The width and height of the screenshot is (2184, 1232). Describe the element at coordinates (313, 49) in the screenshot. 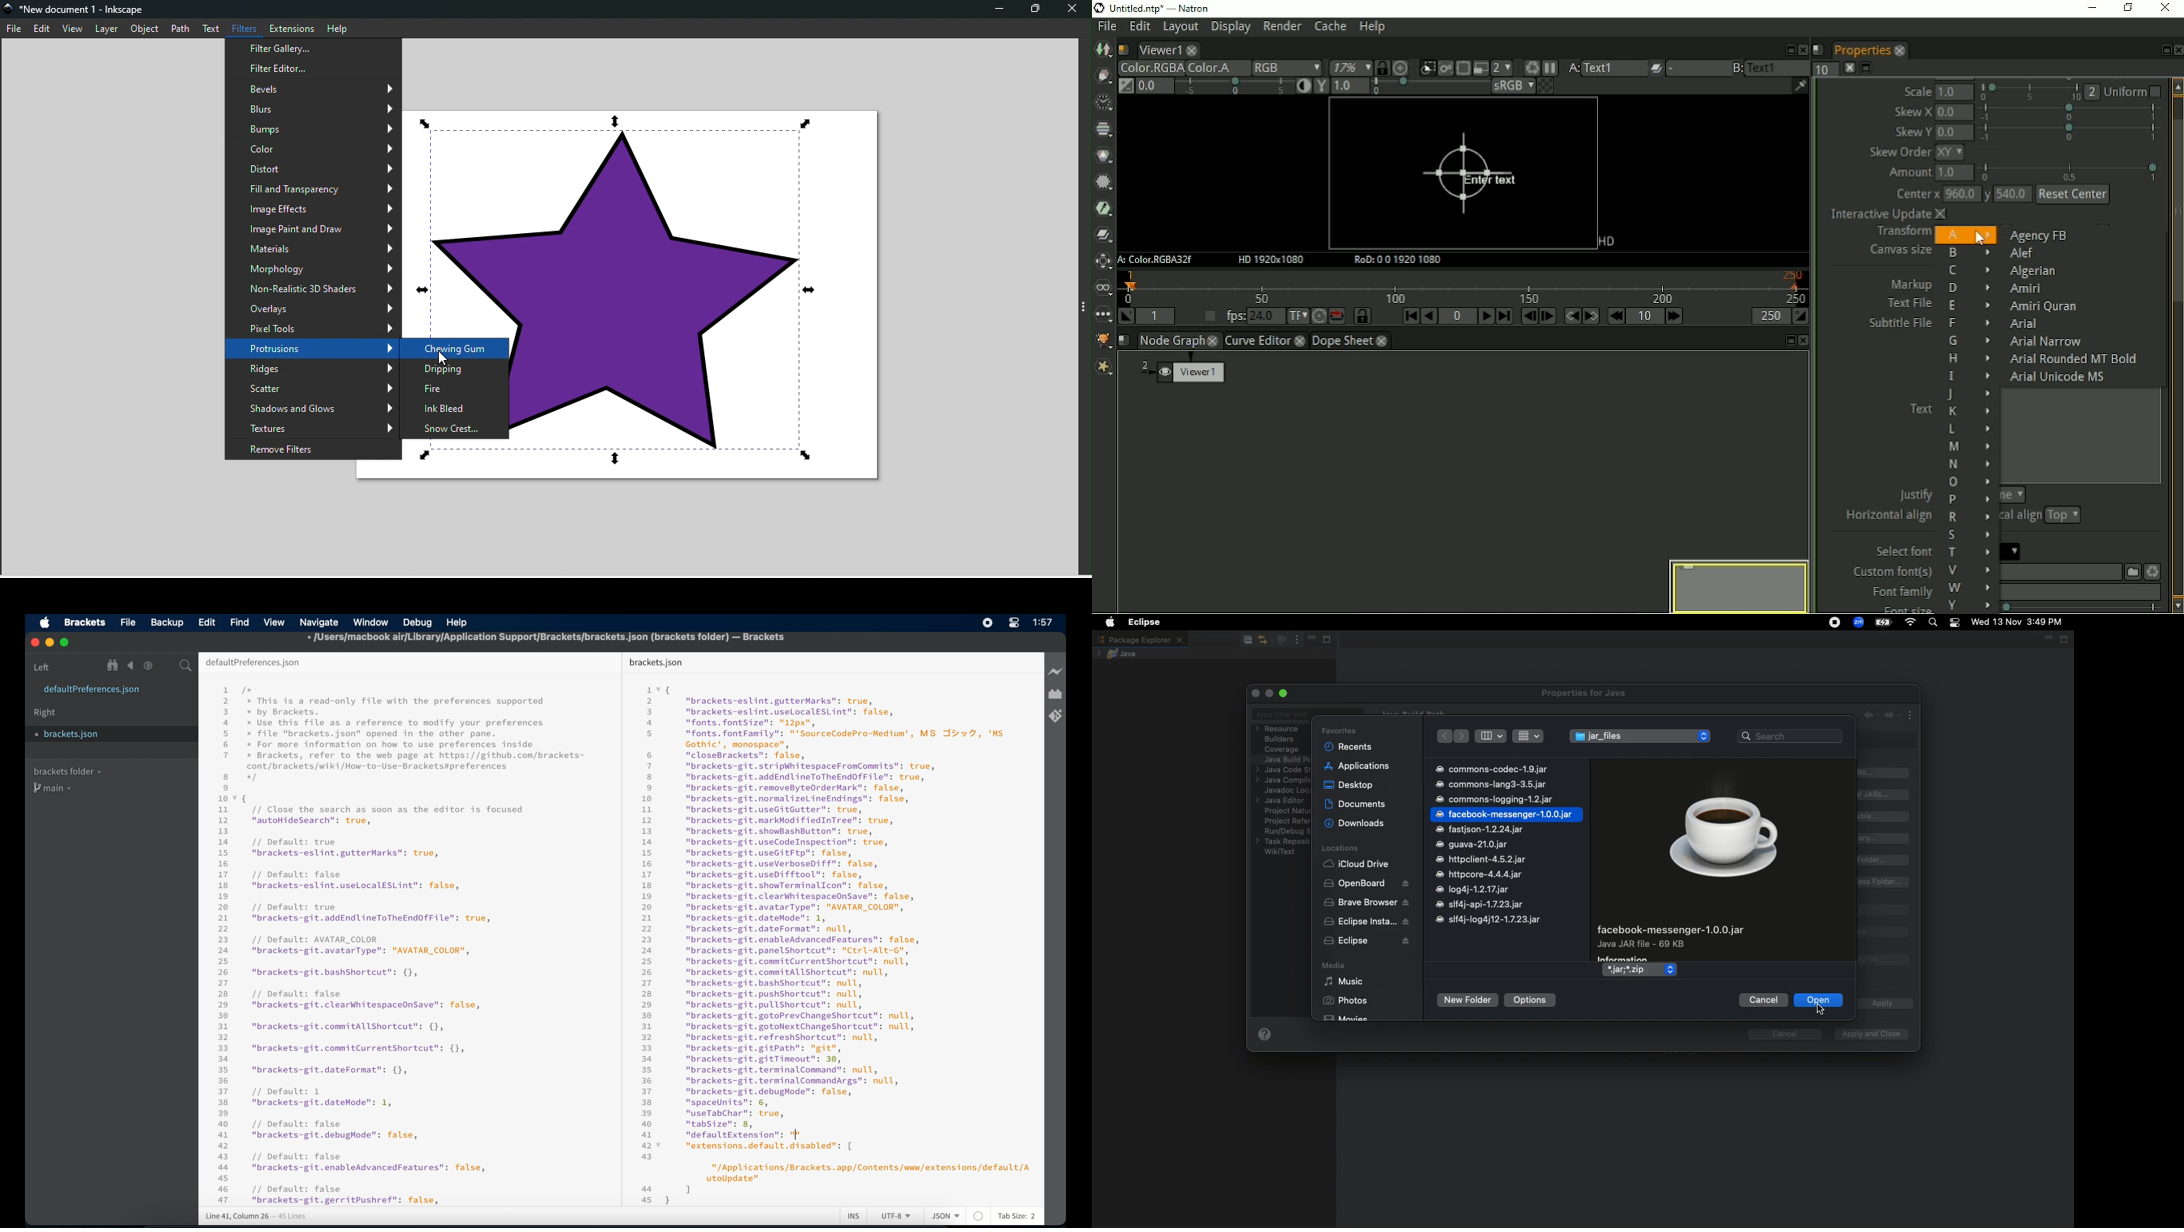

I see `Filter Gallery` at that location.